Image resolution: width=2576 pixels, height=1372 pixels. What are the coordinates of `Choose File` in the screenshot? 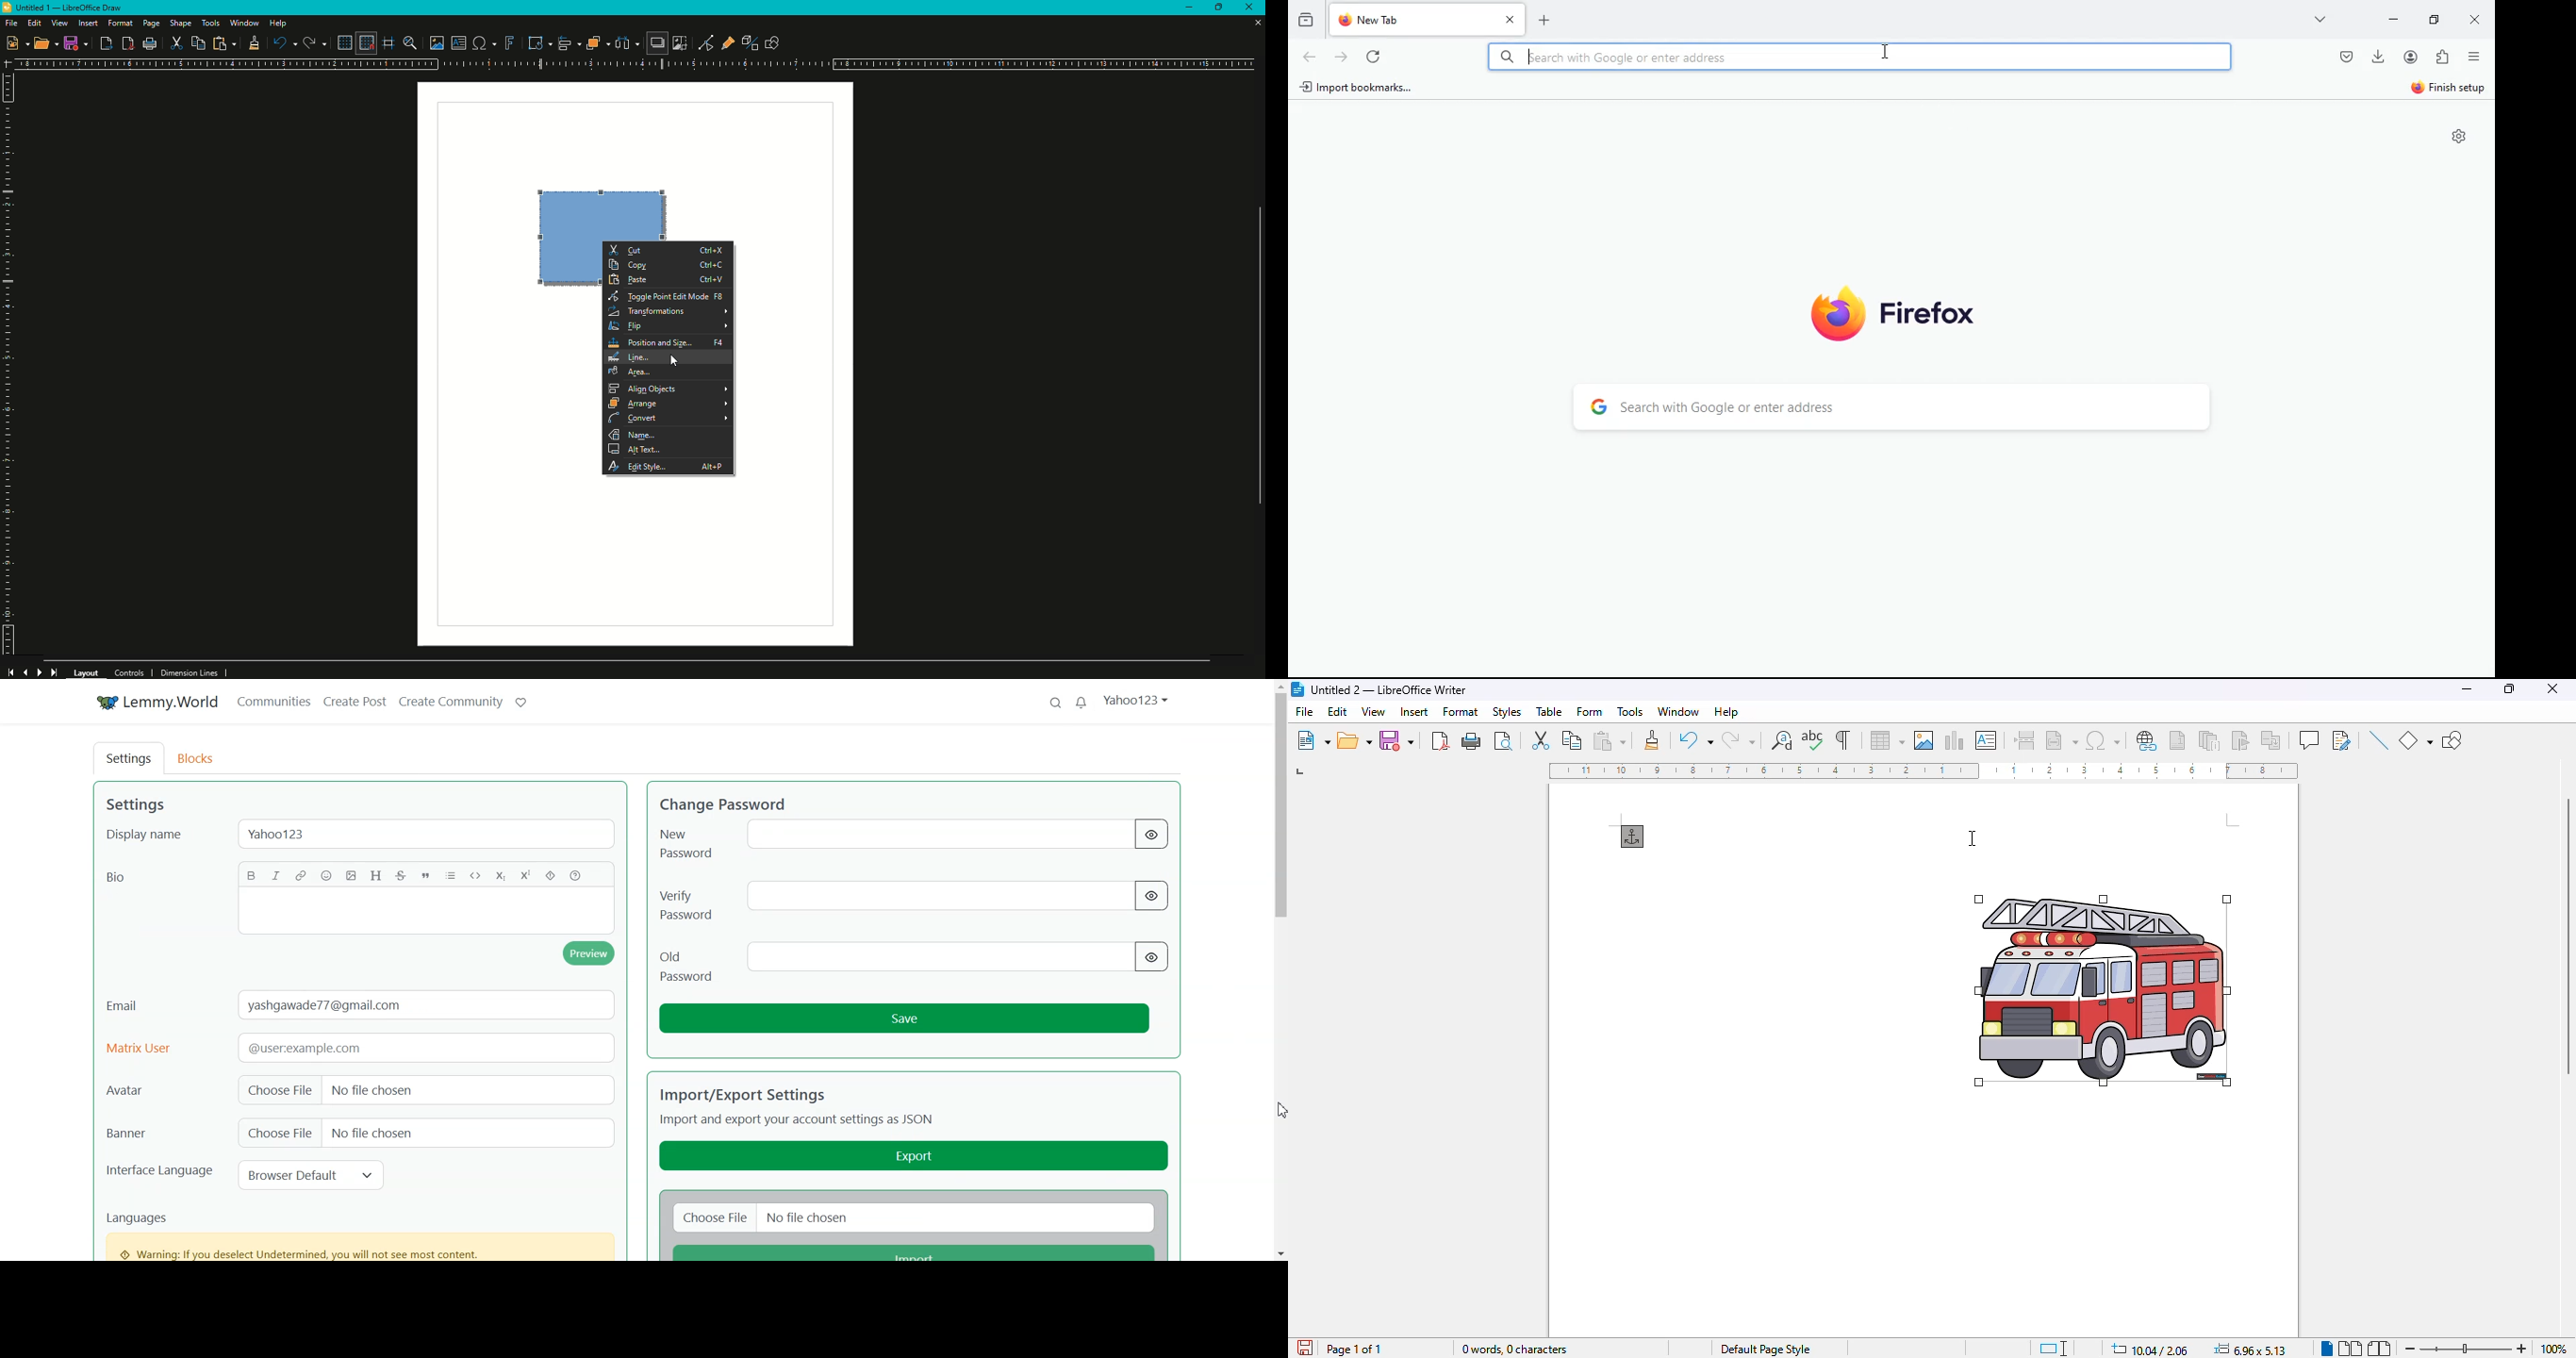 It's located at (278, 1134).